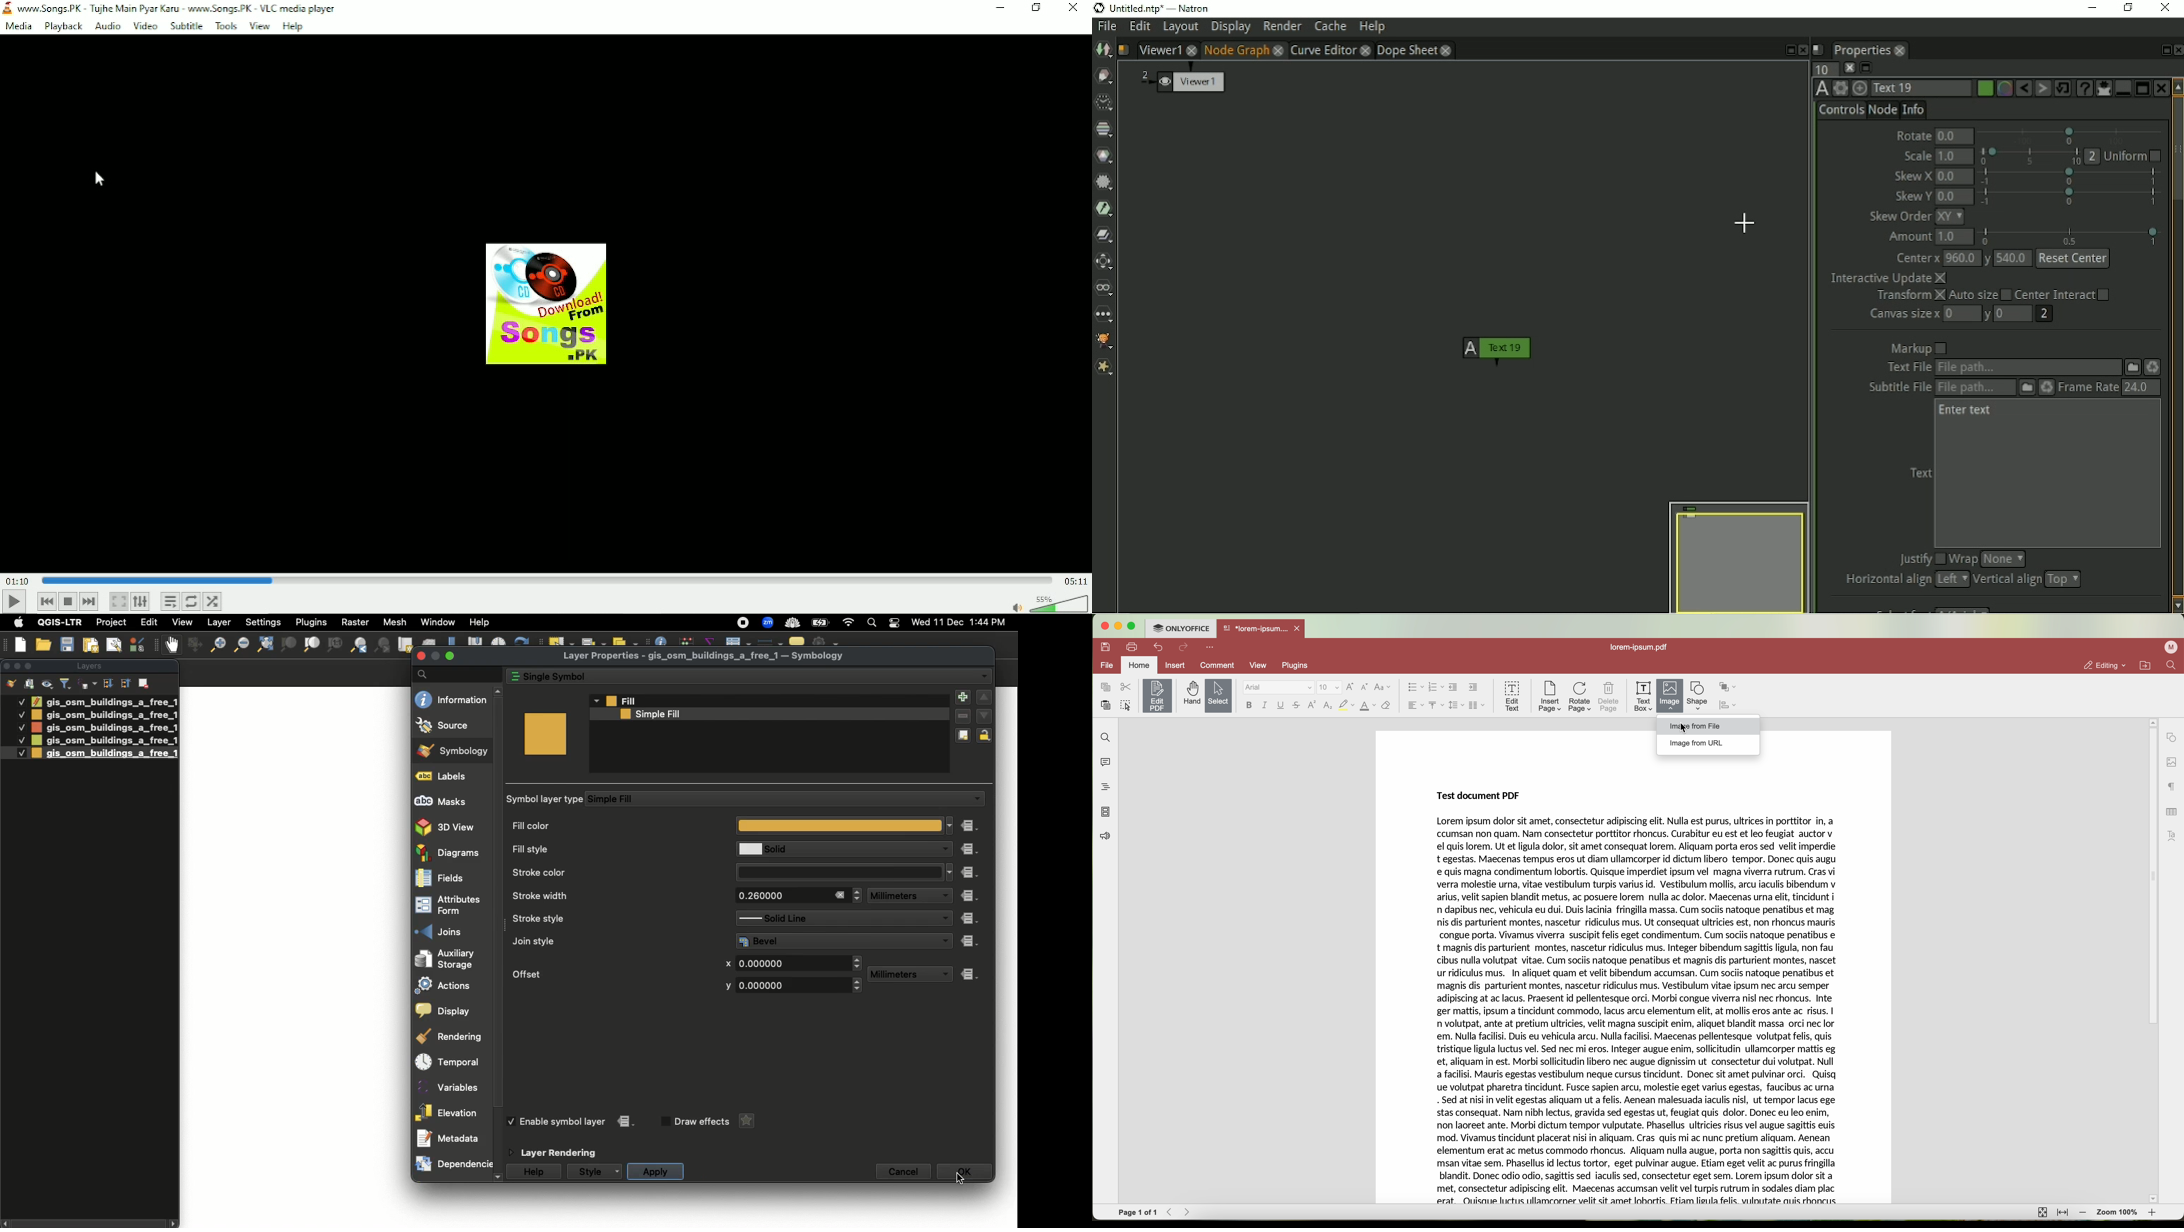 The image size is (2184, 1232). I want to click on logo, so click(8, 9).